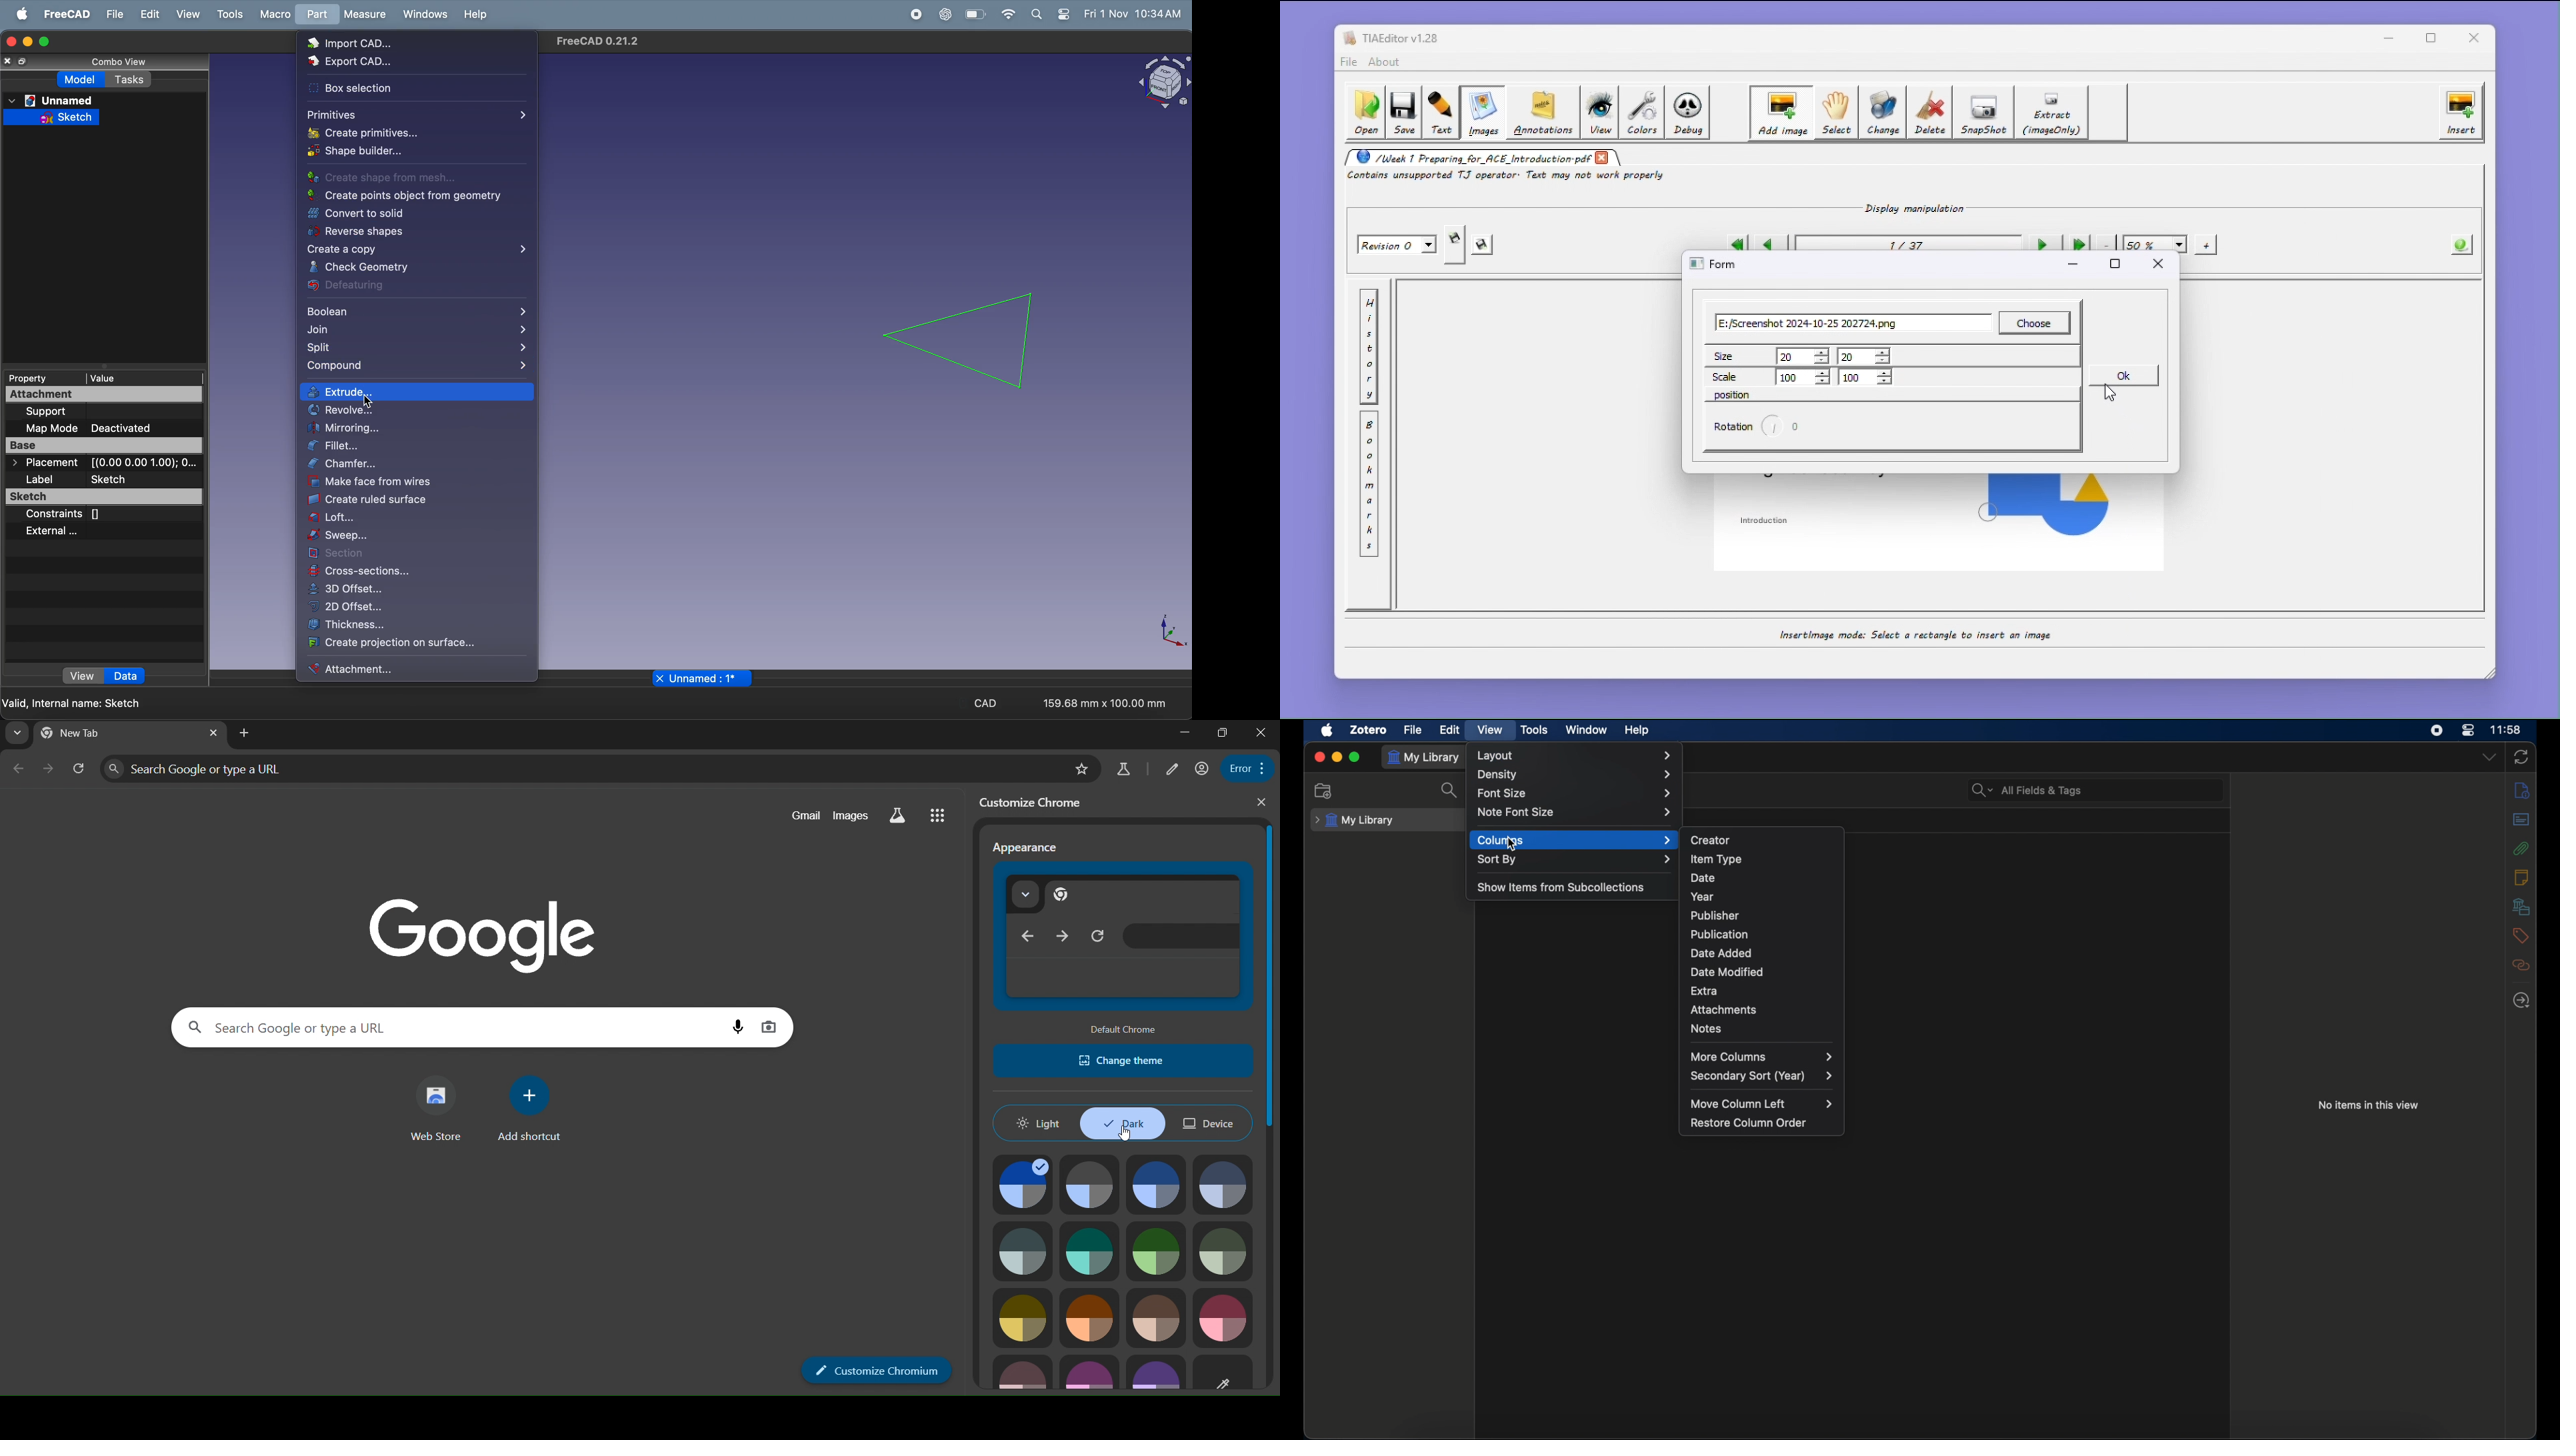  Describe the element at coordinates (1319, 757) in the screenshot. I see `close` at that location.